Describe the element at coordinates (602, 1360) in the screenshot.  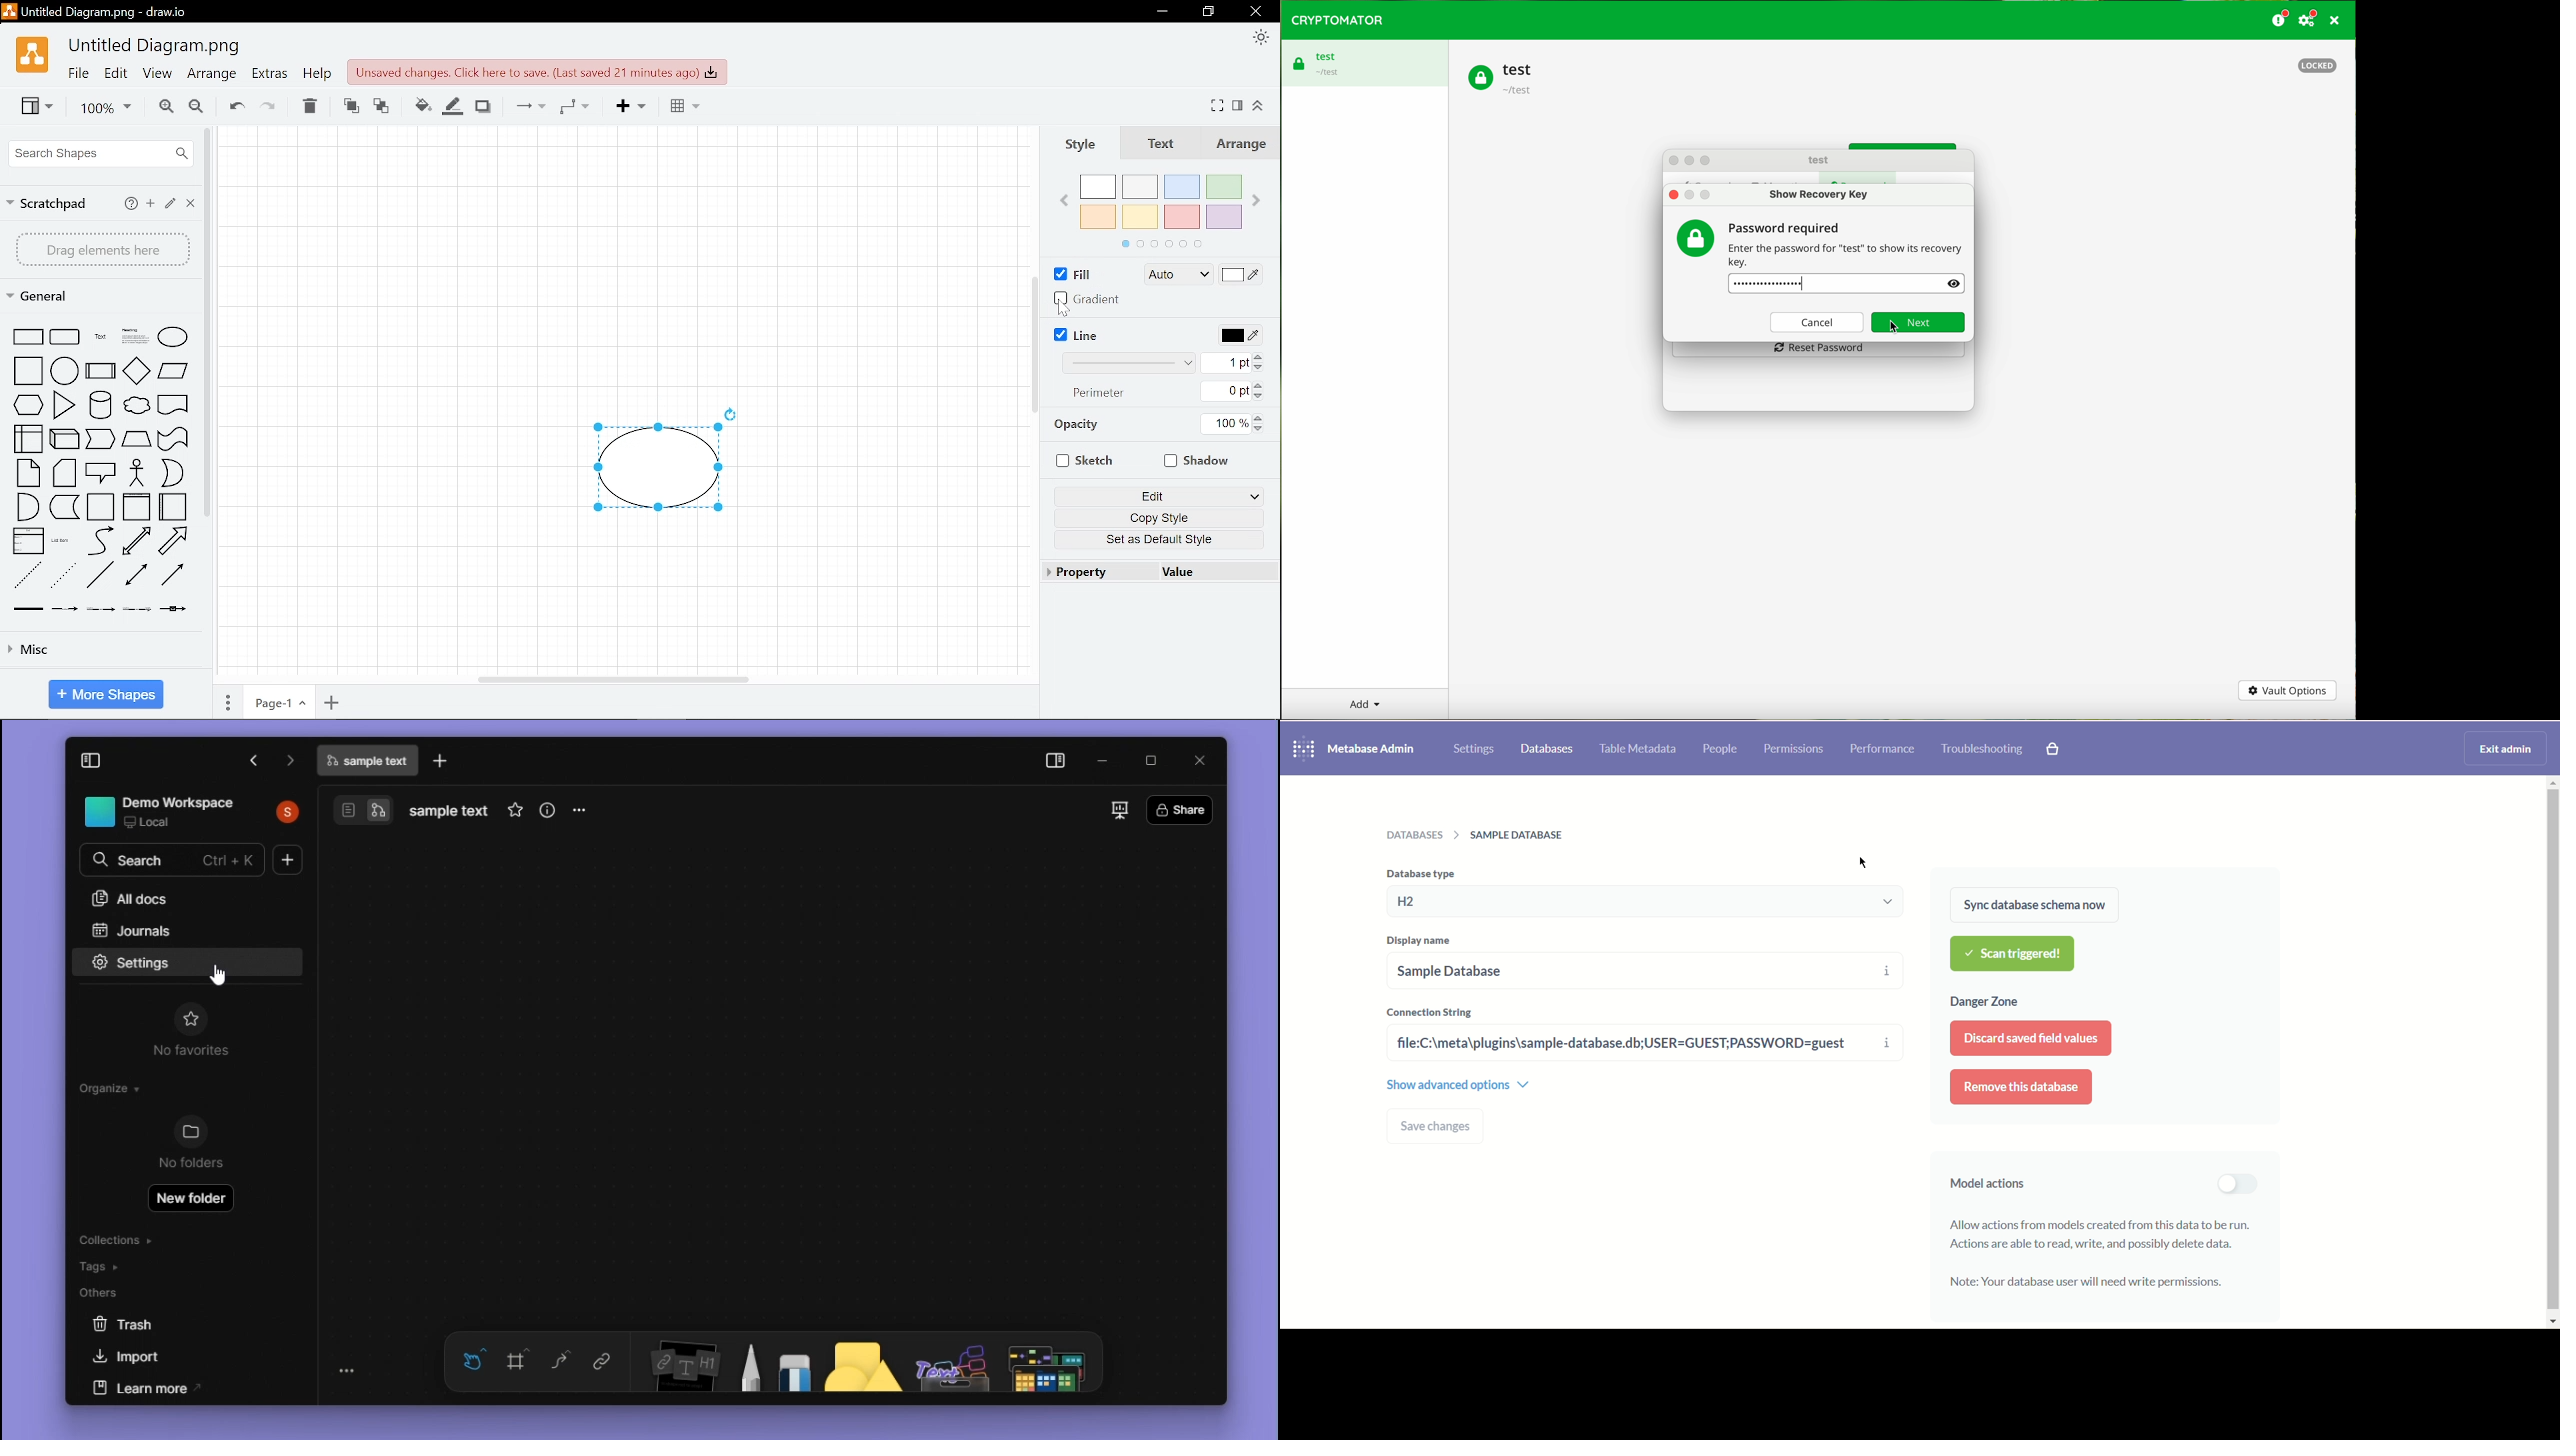
I see `Link` at that location.